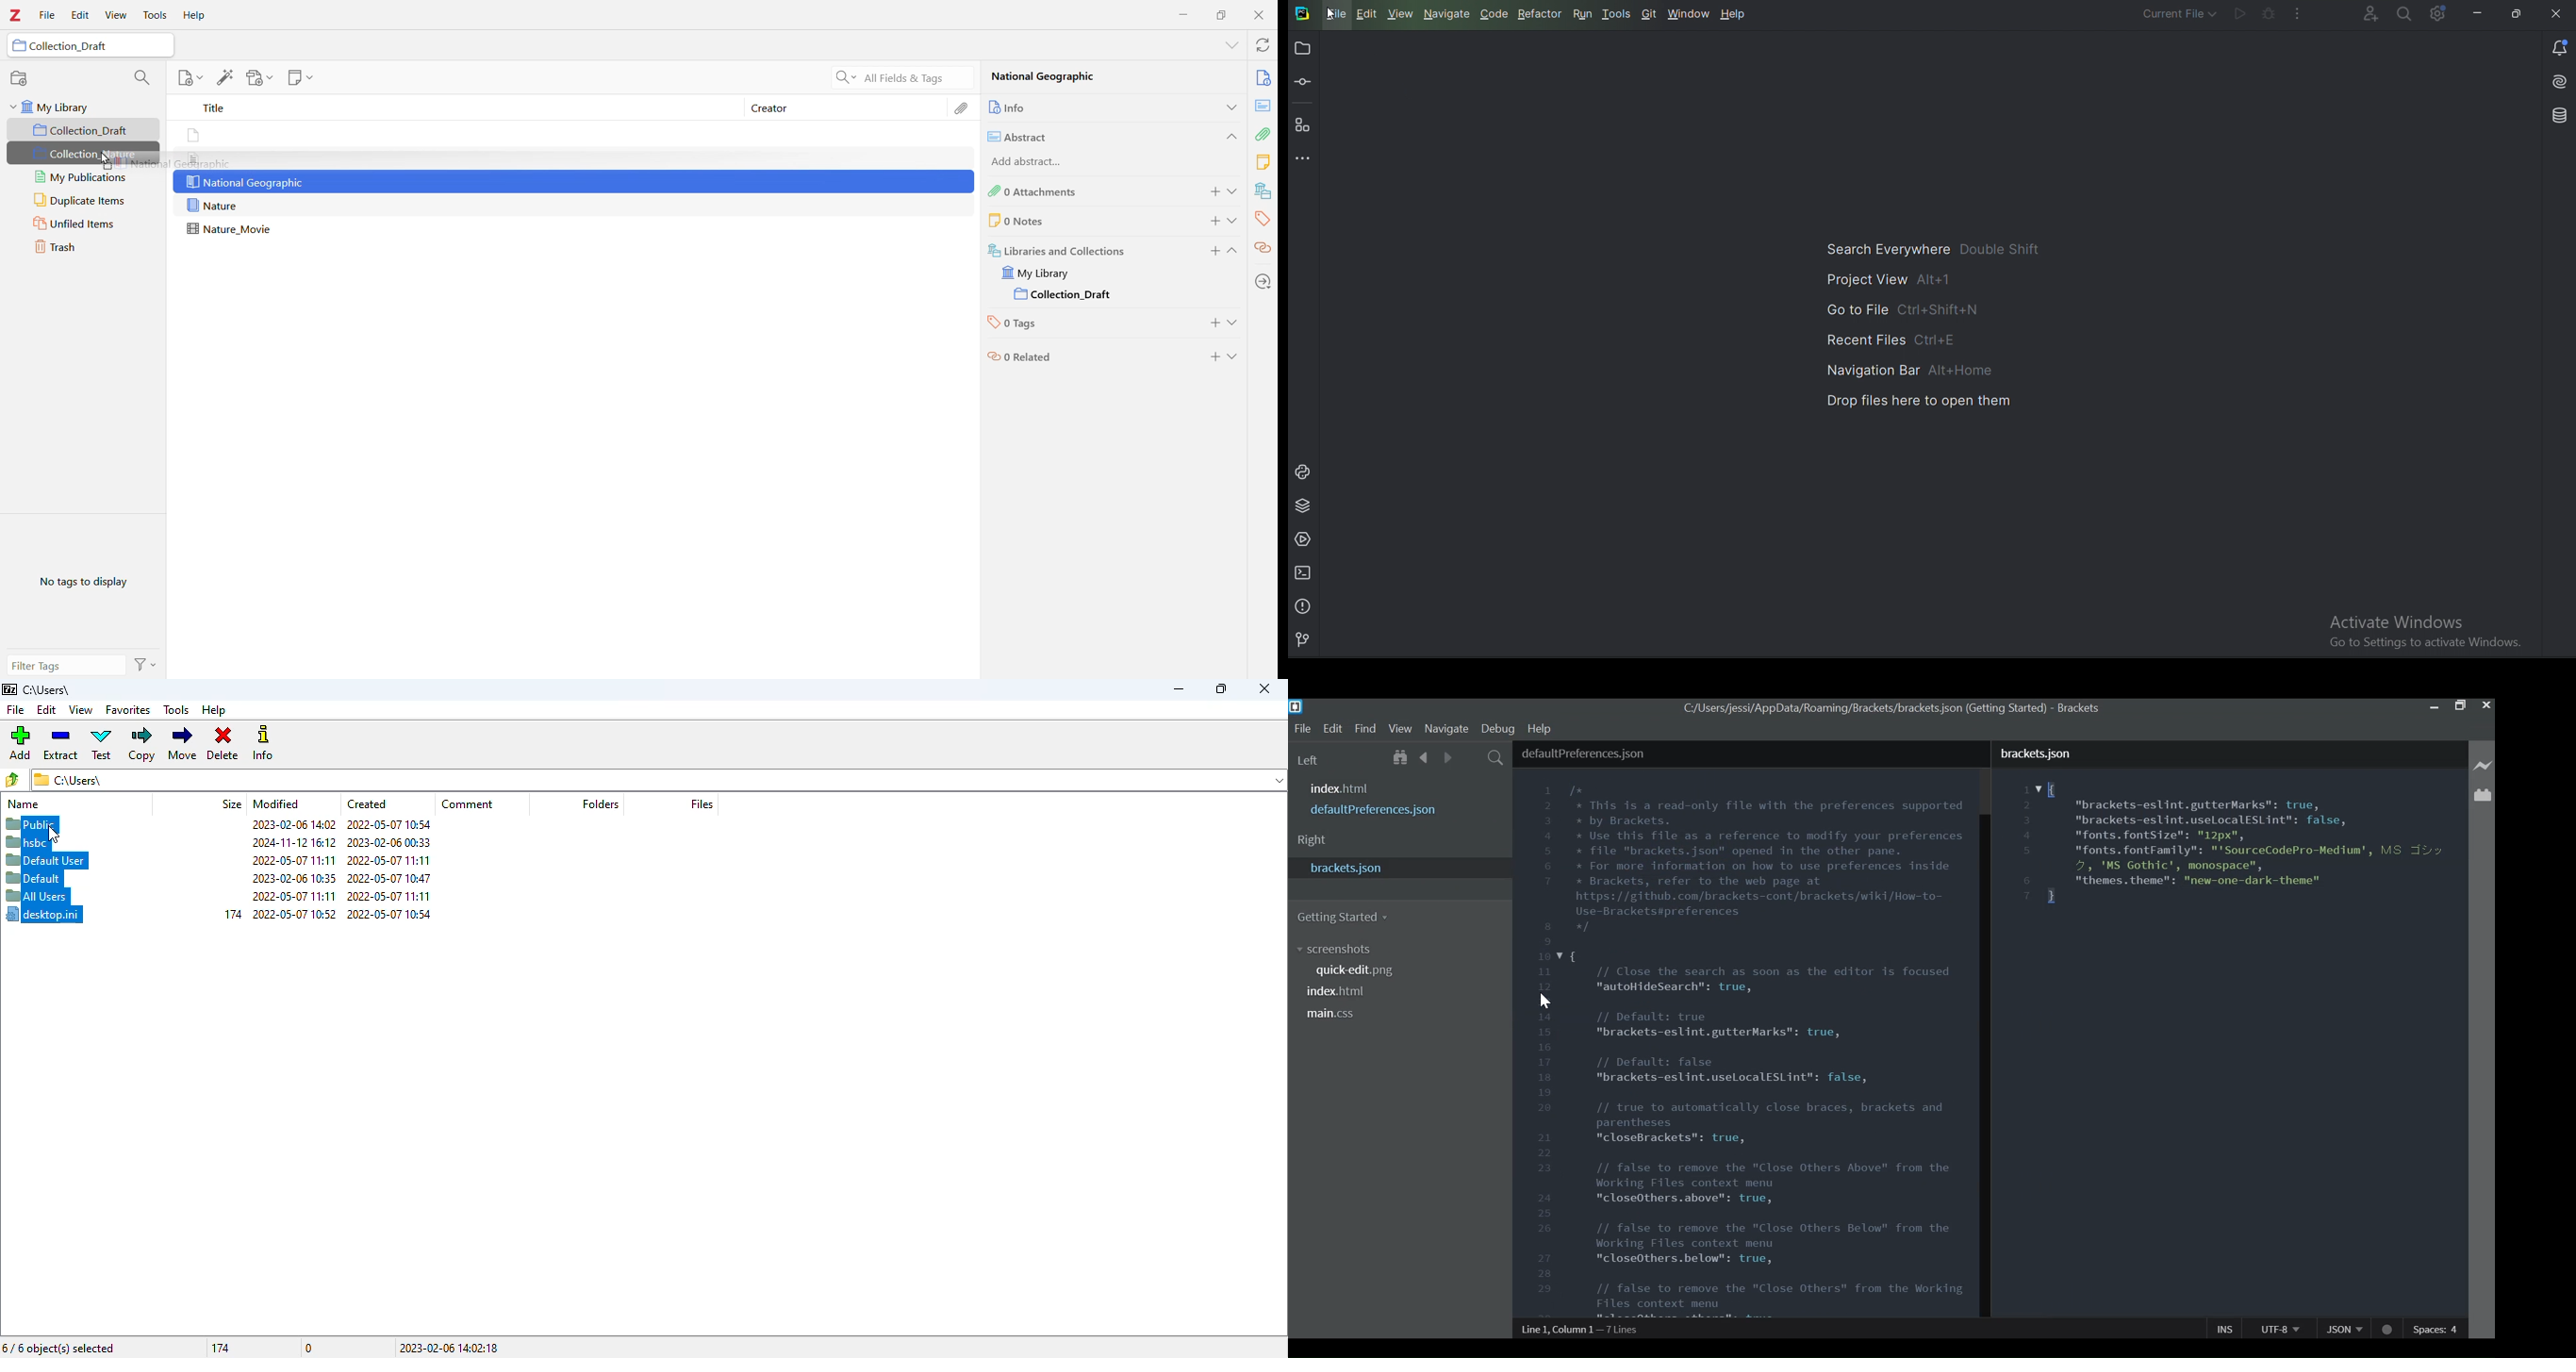  What do you see at coordinates (964, 108) in the screenshot?
I see `Attachments` at bounding box center [964, 108].